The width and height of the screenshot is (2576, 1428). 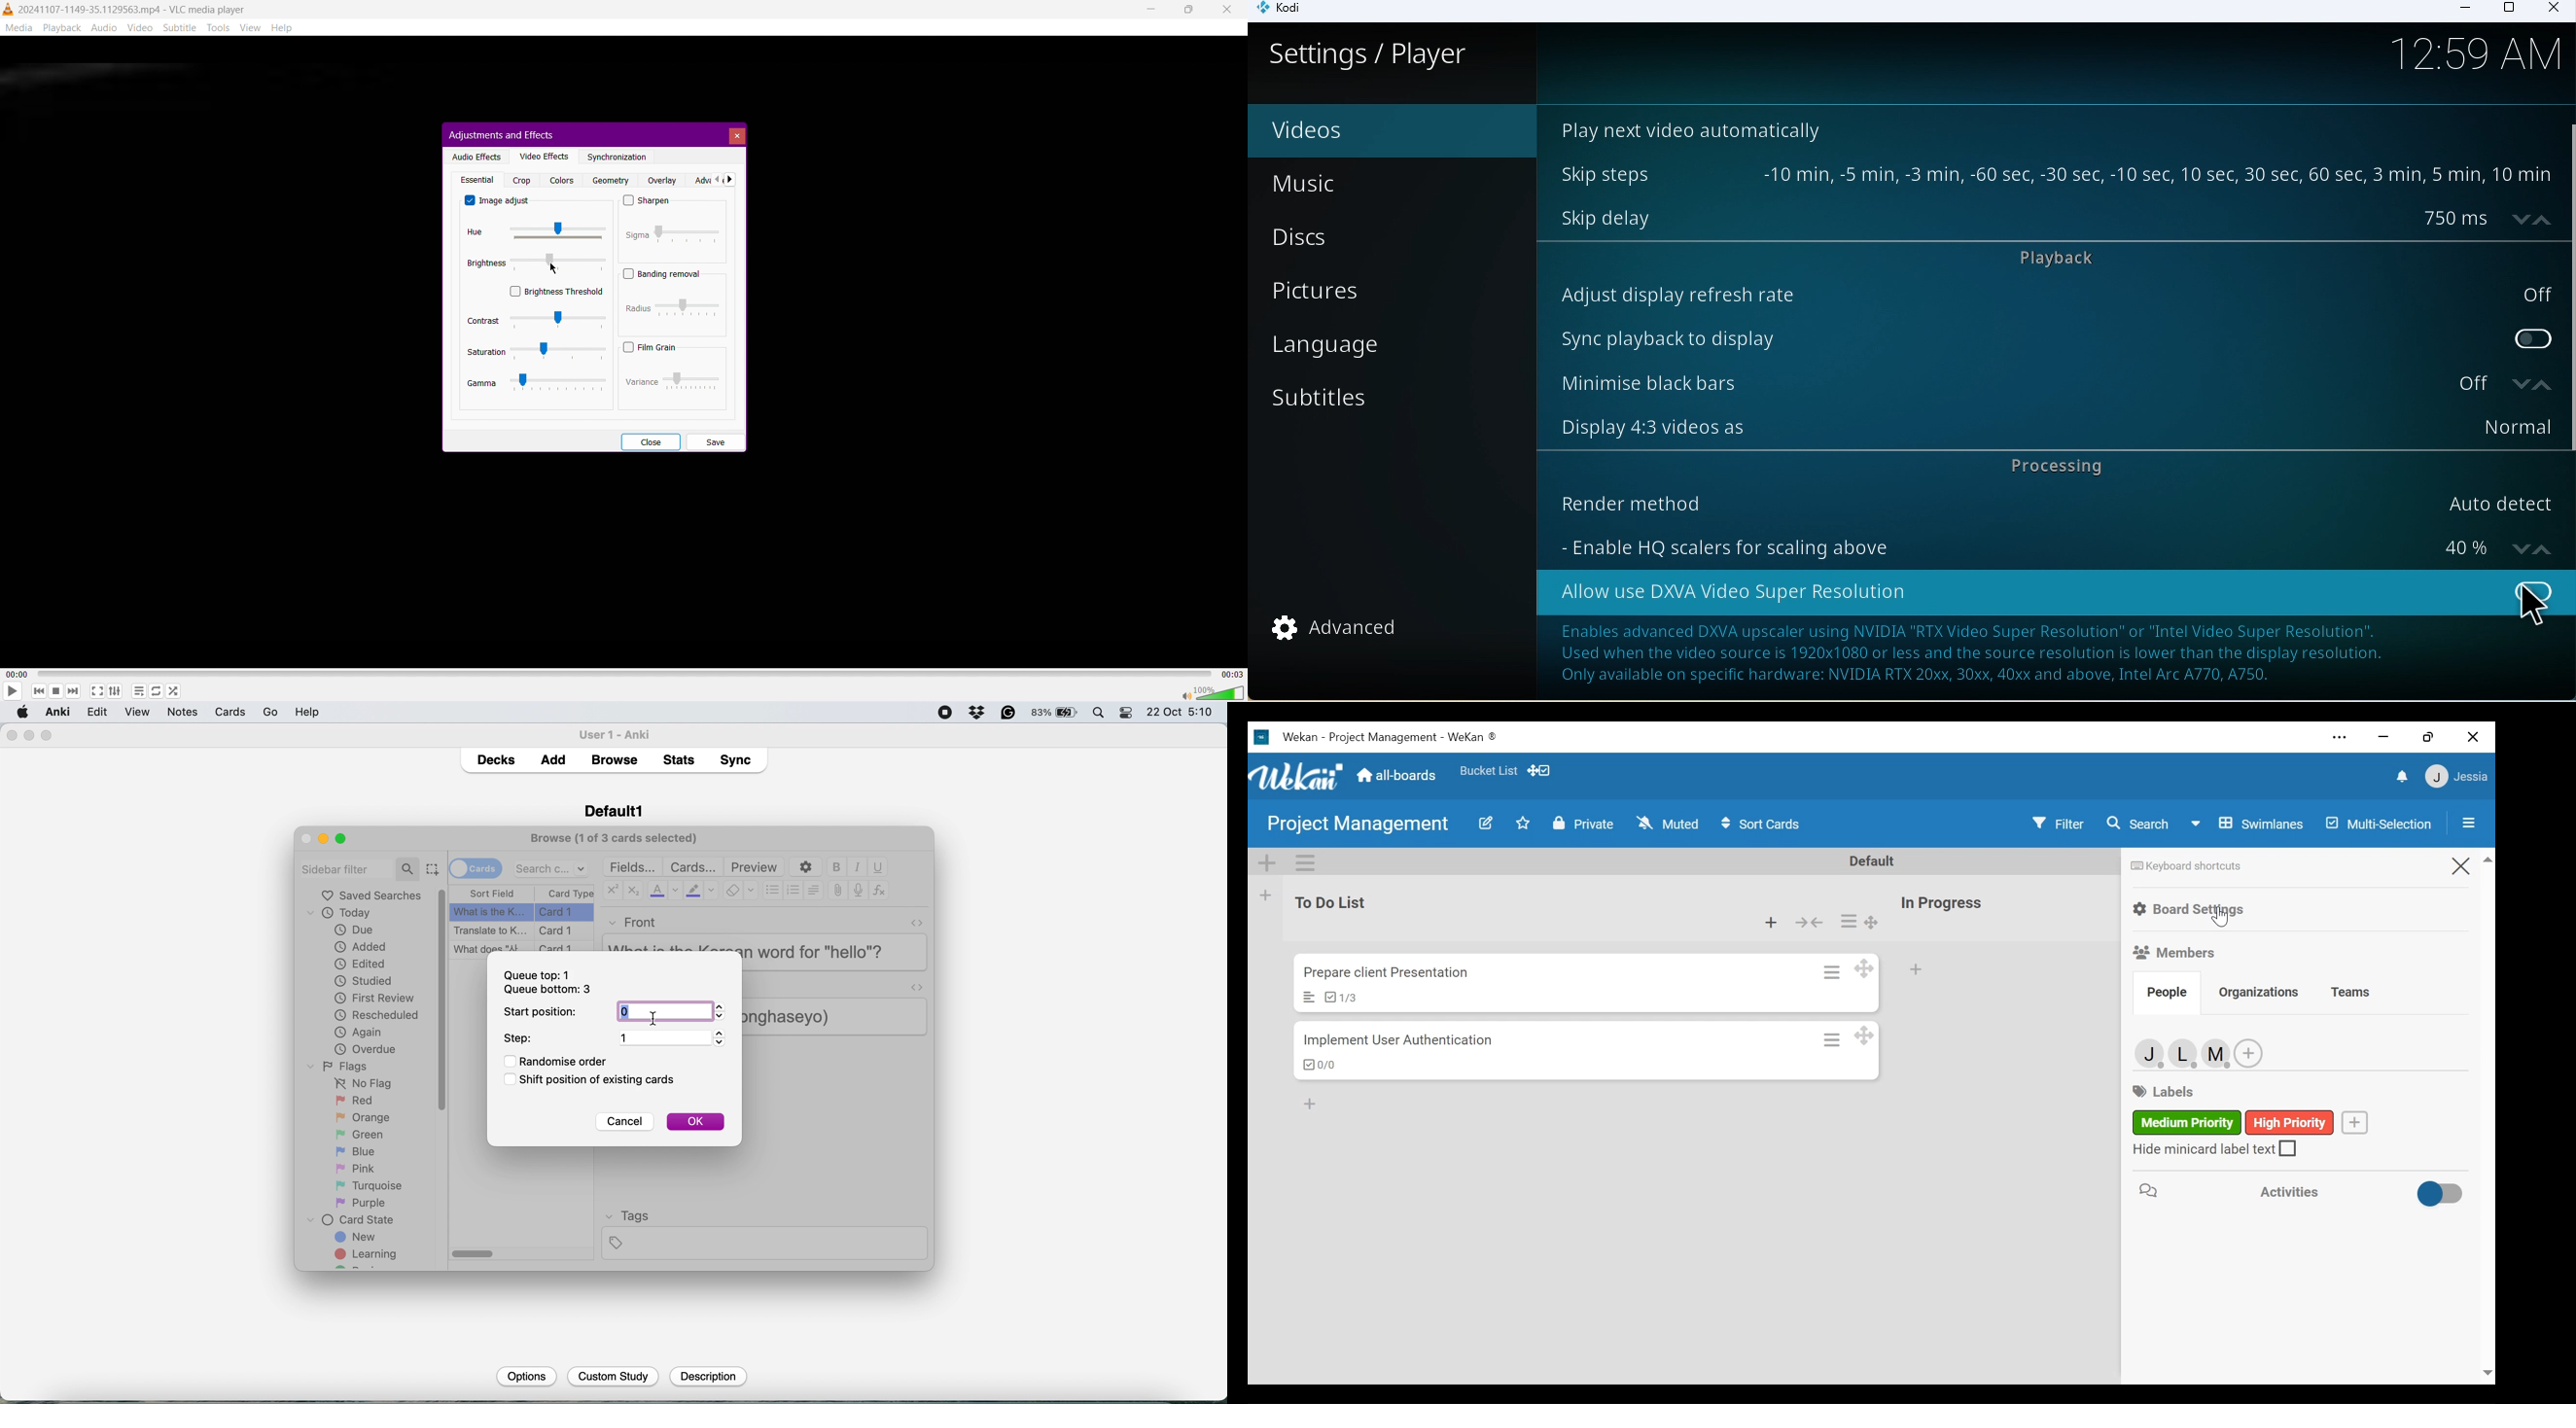 I want to click on medium priority, so click(x=2187, y=1123).